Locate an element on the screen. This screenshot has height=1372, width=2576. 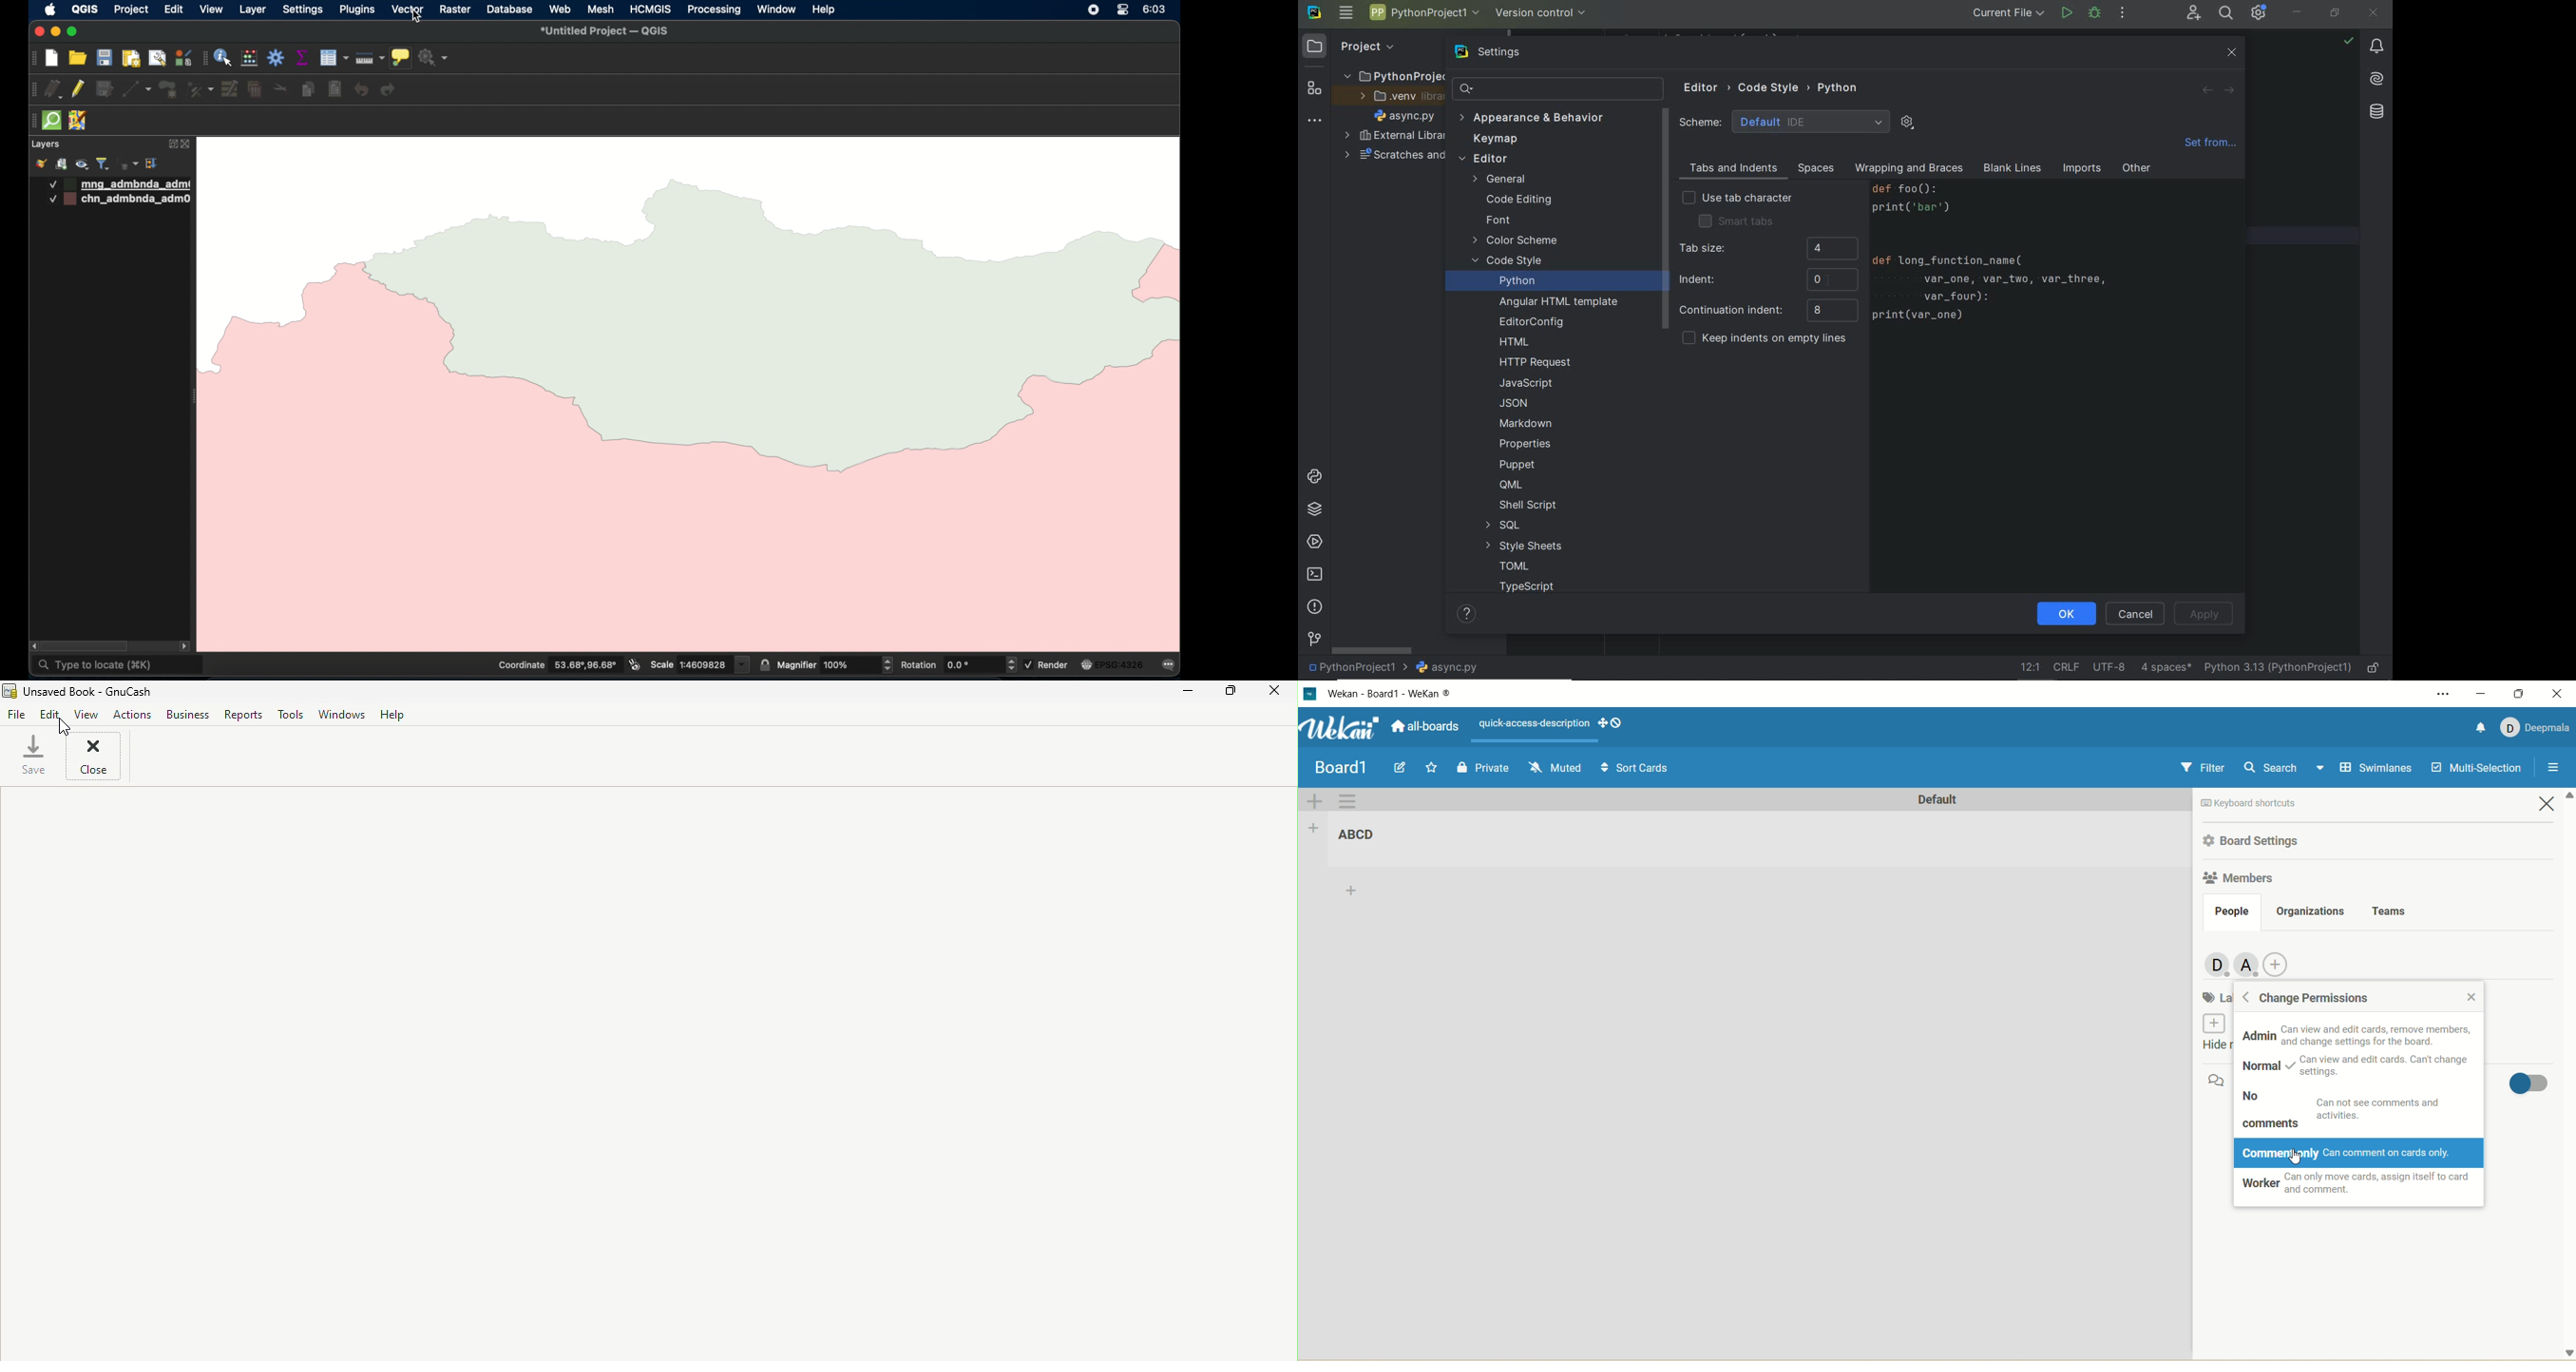
search settings is located at coordinates (1559, 89).